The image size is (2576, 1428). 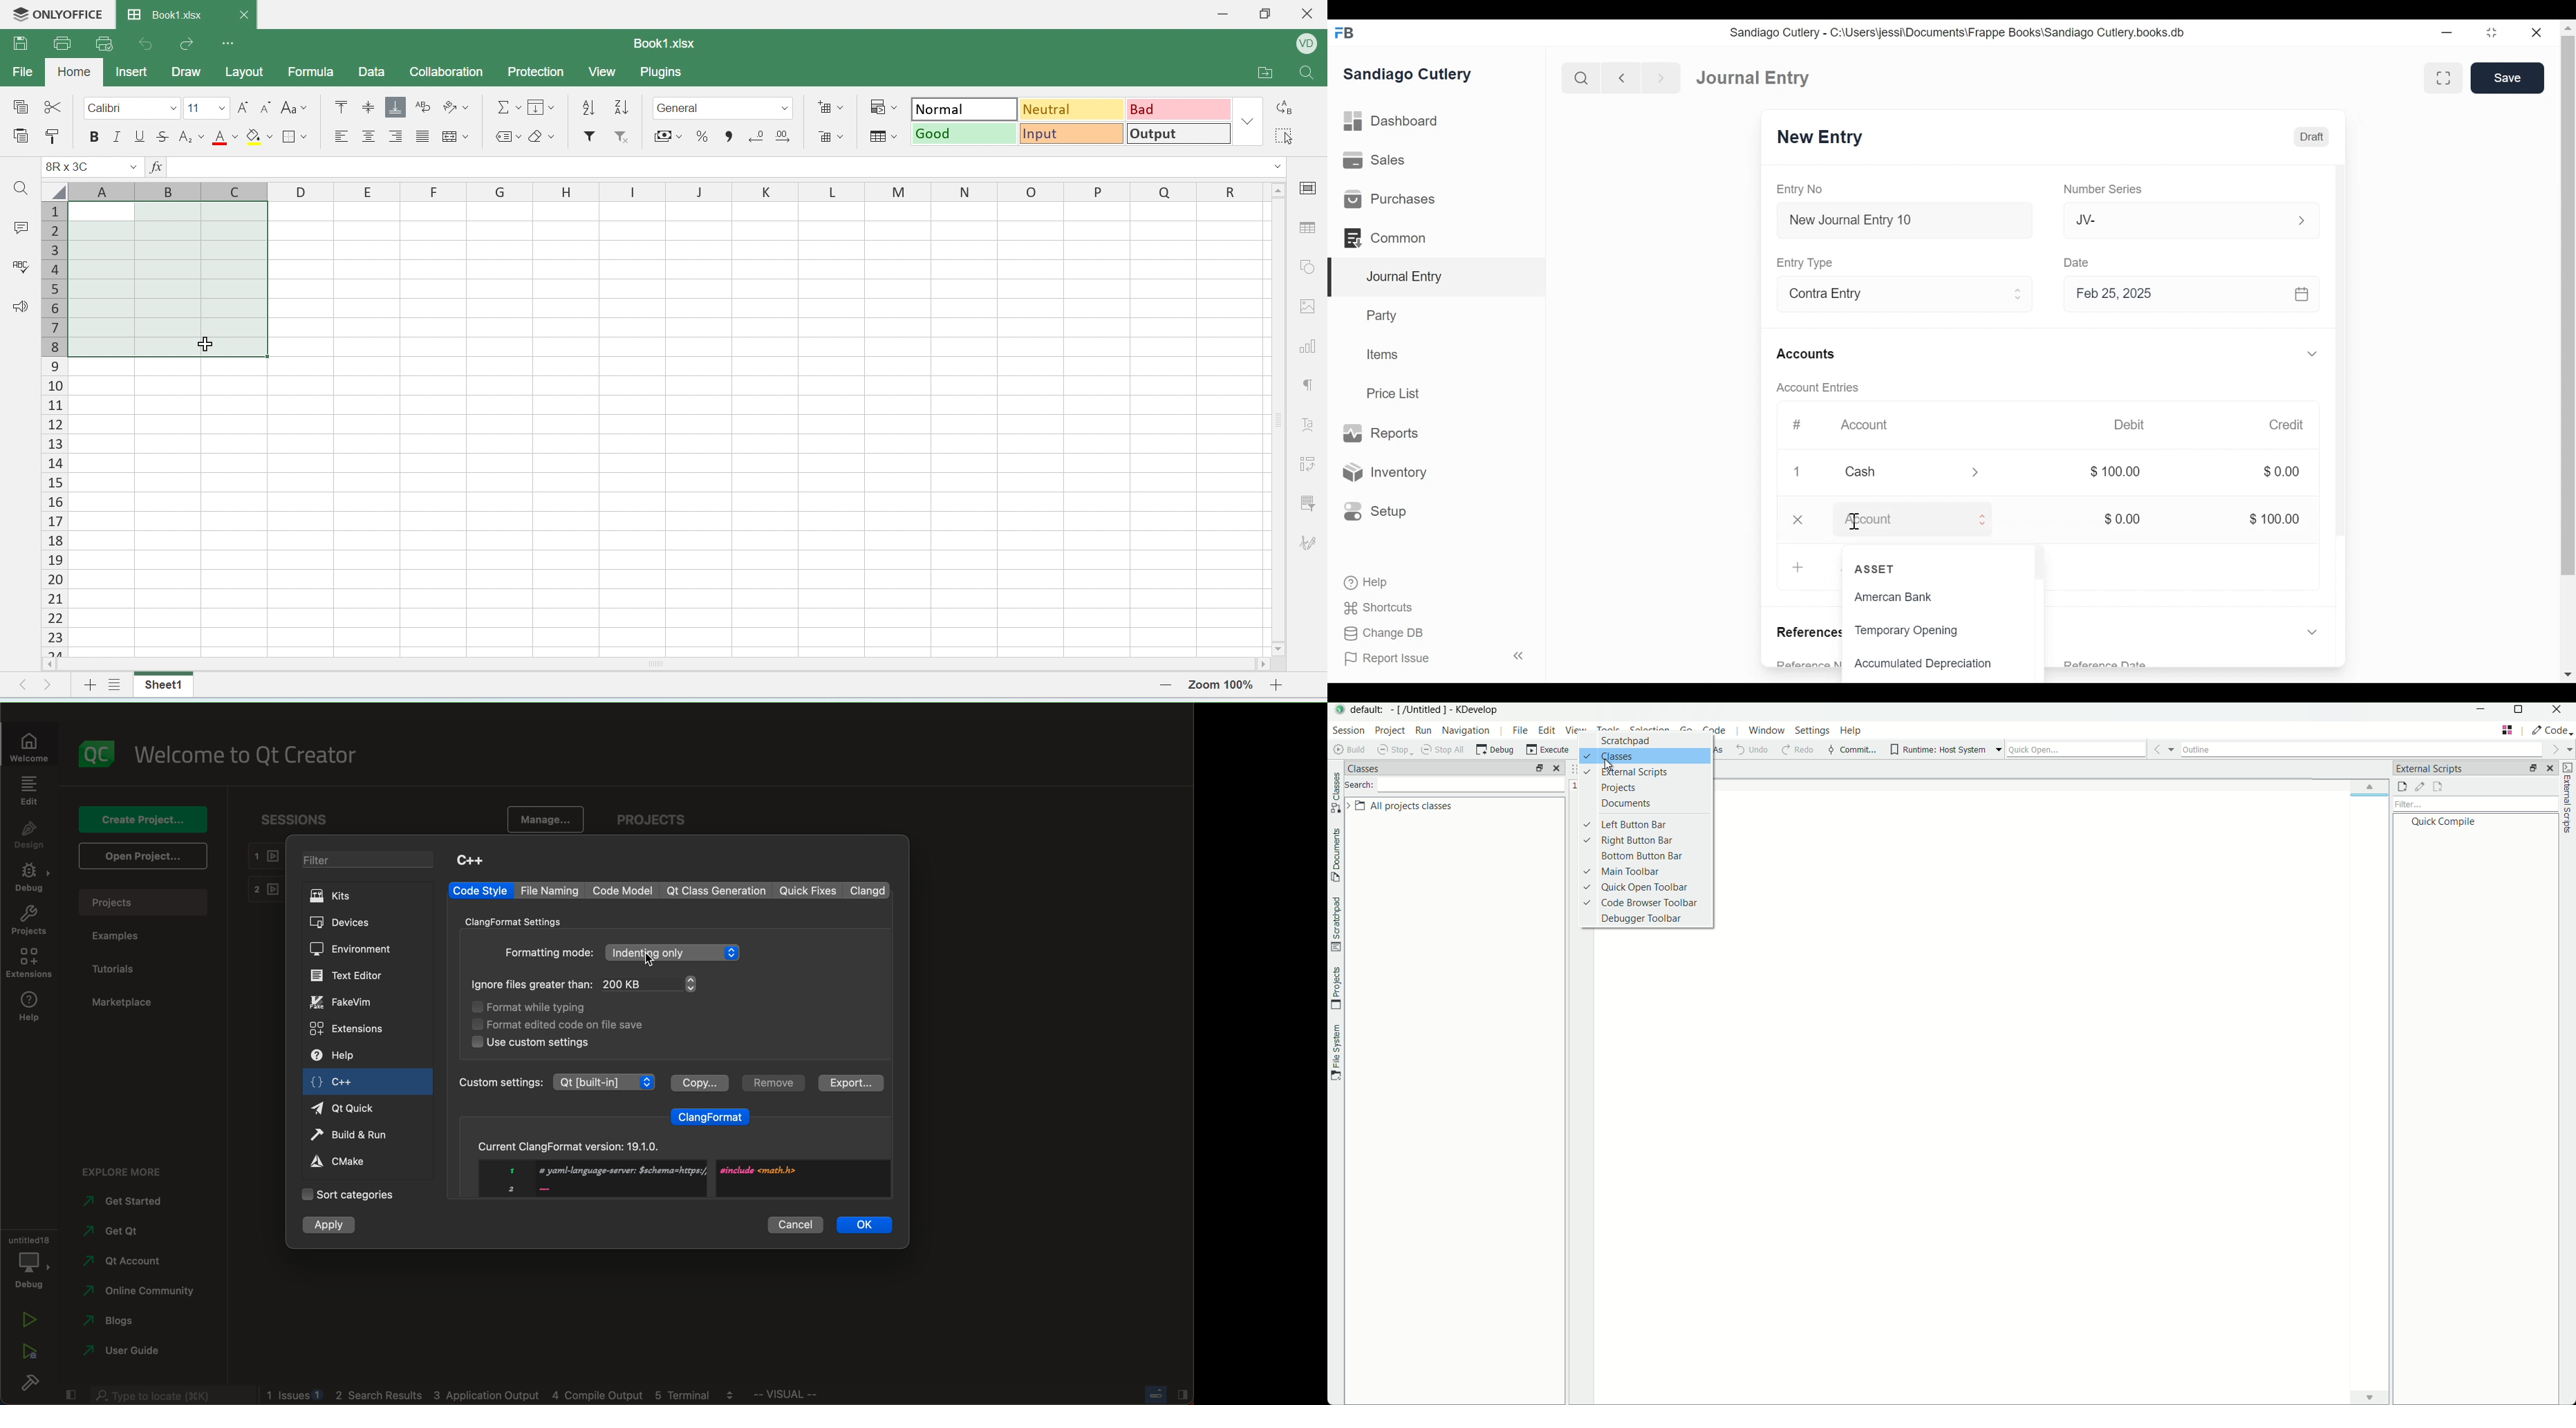 What do you see at coordinates (1755, 79) in the screenshot?
I see `Journal Entry` at bounding box center [1755, 79].